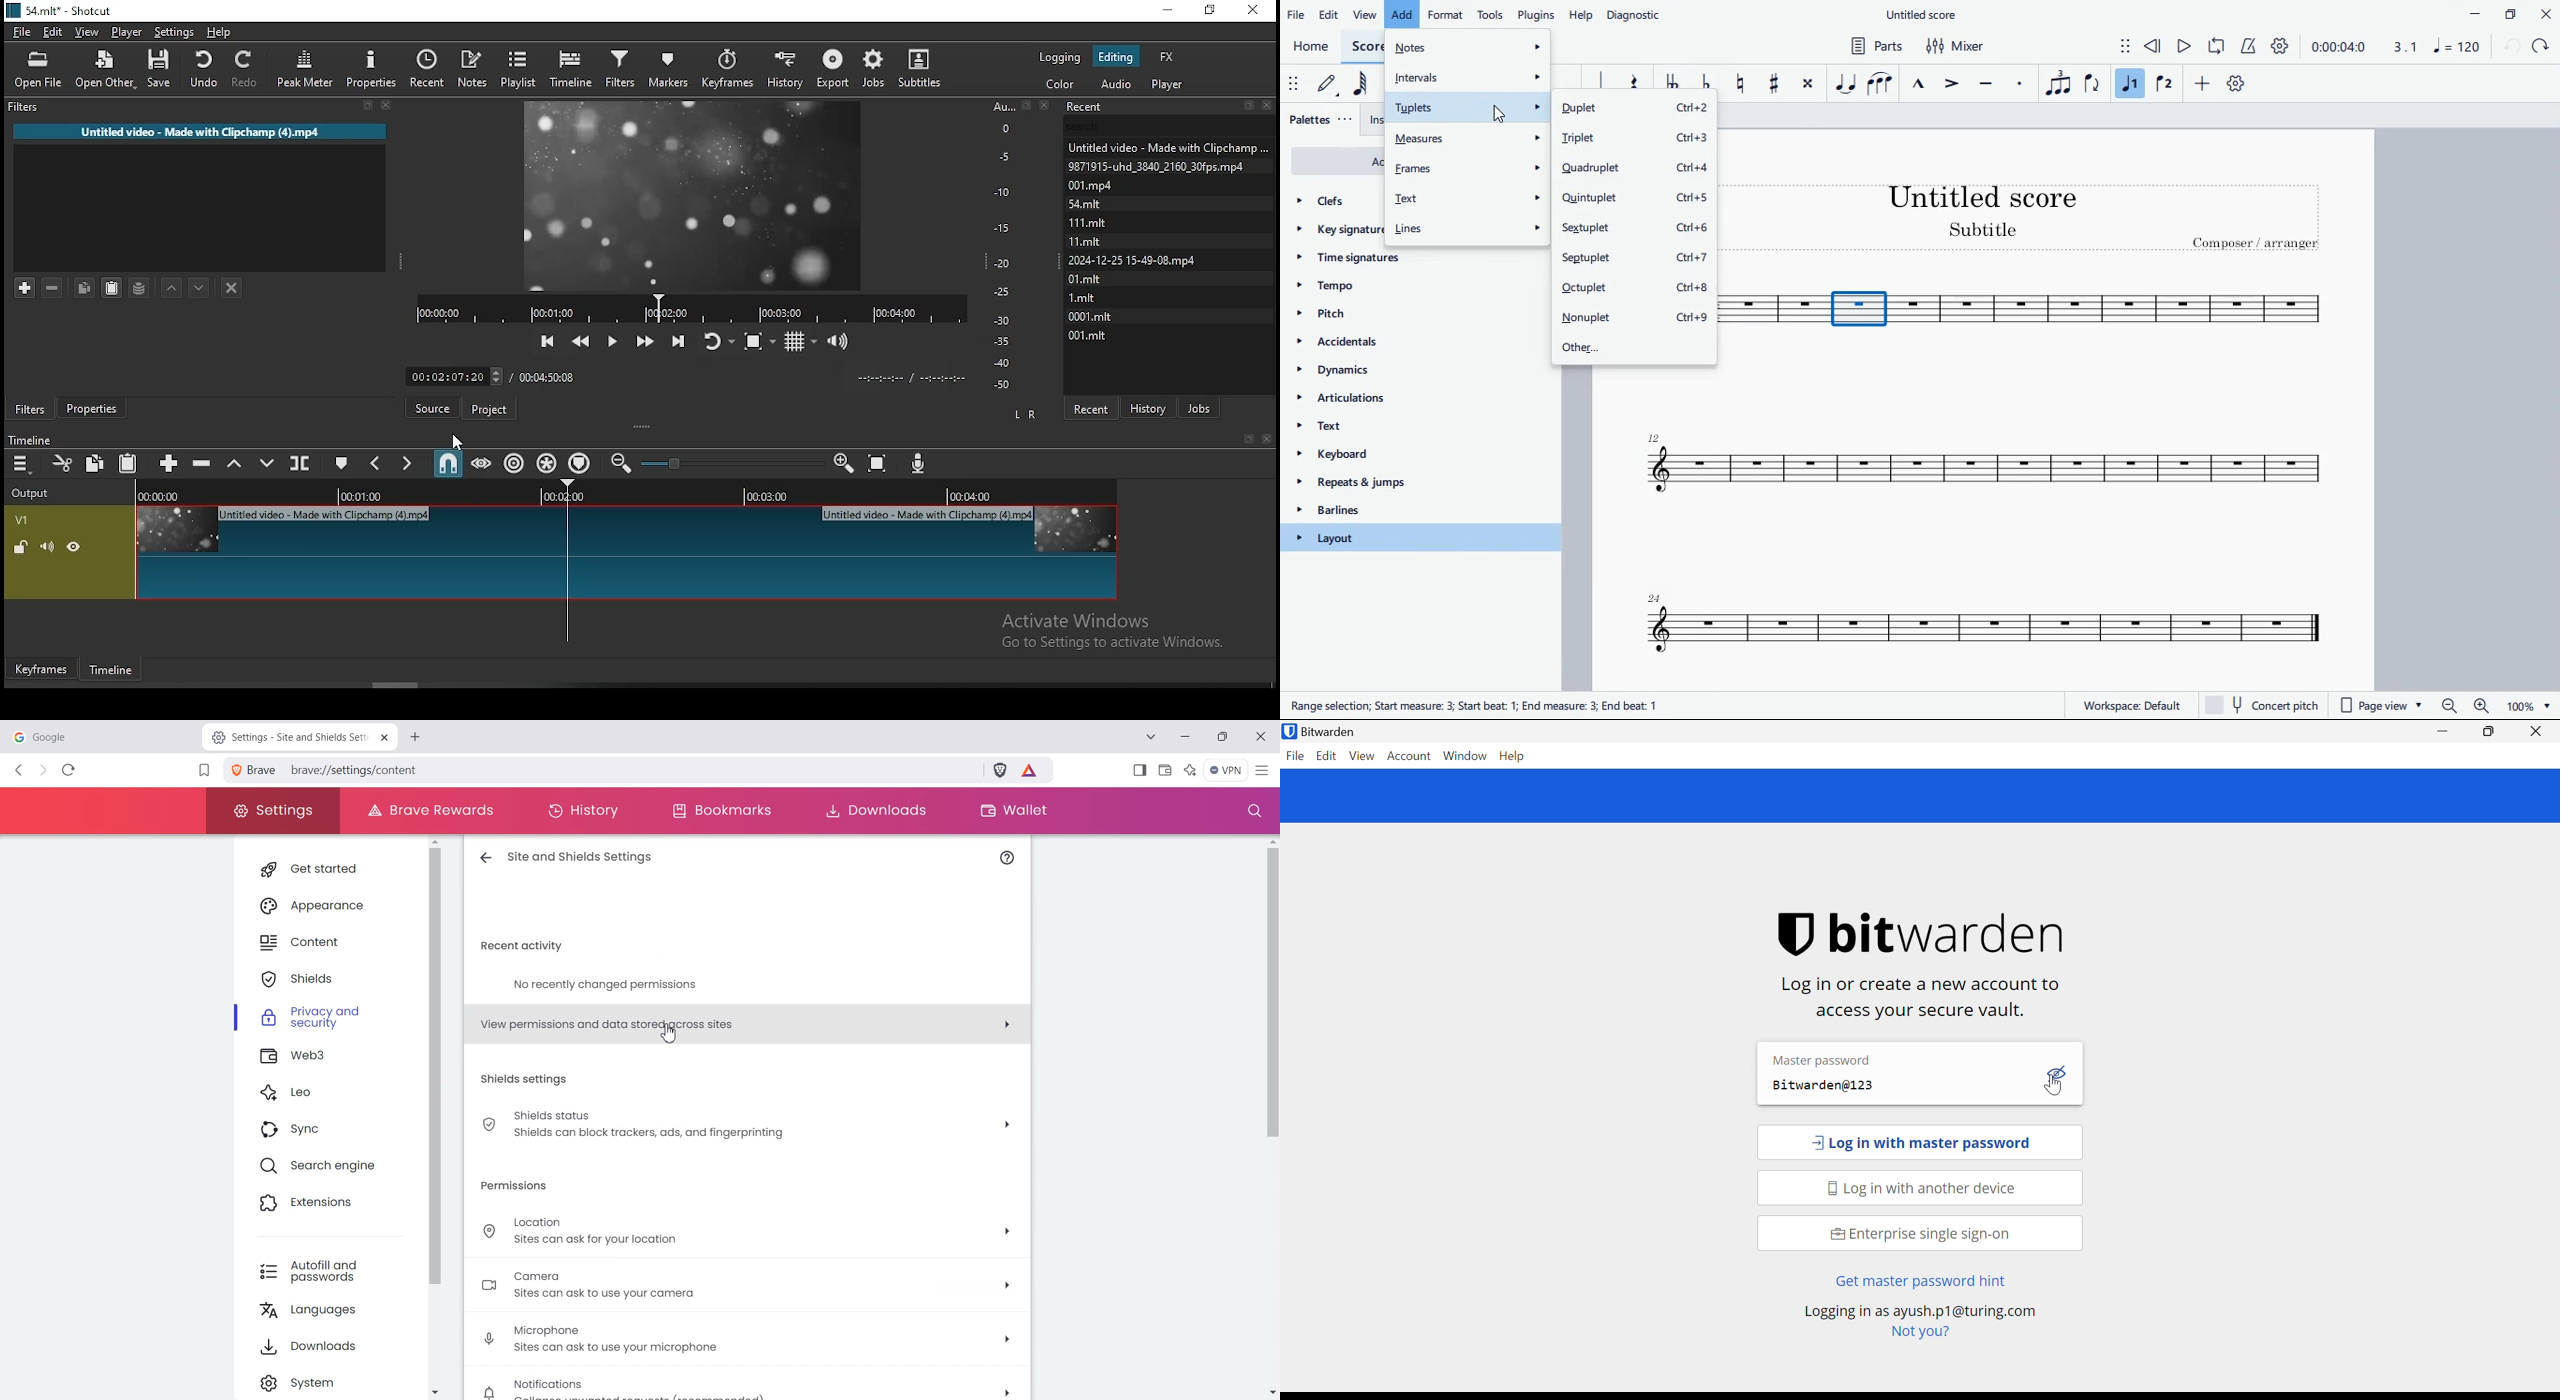 This screenshot has width=2576, height=1400. I want to click on File, so click(1295, 757).